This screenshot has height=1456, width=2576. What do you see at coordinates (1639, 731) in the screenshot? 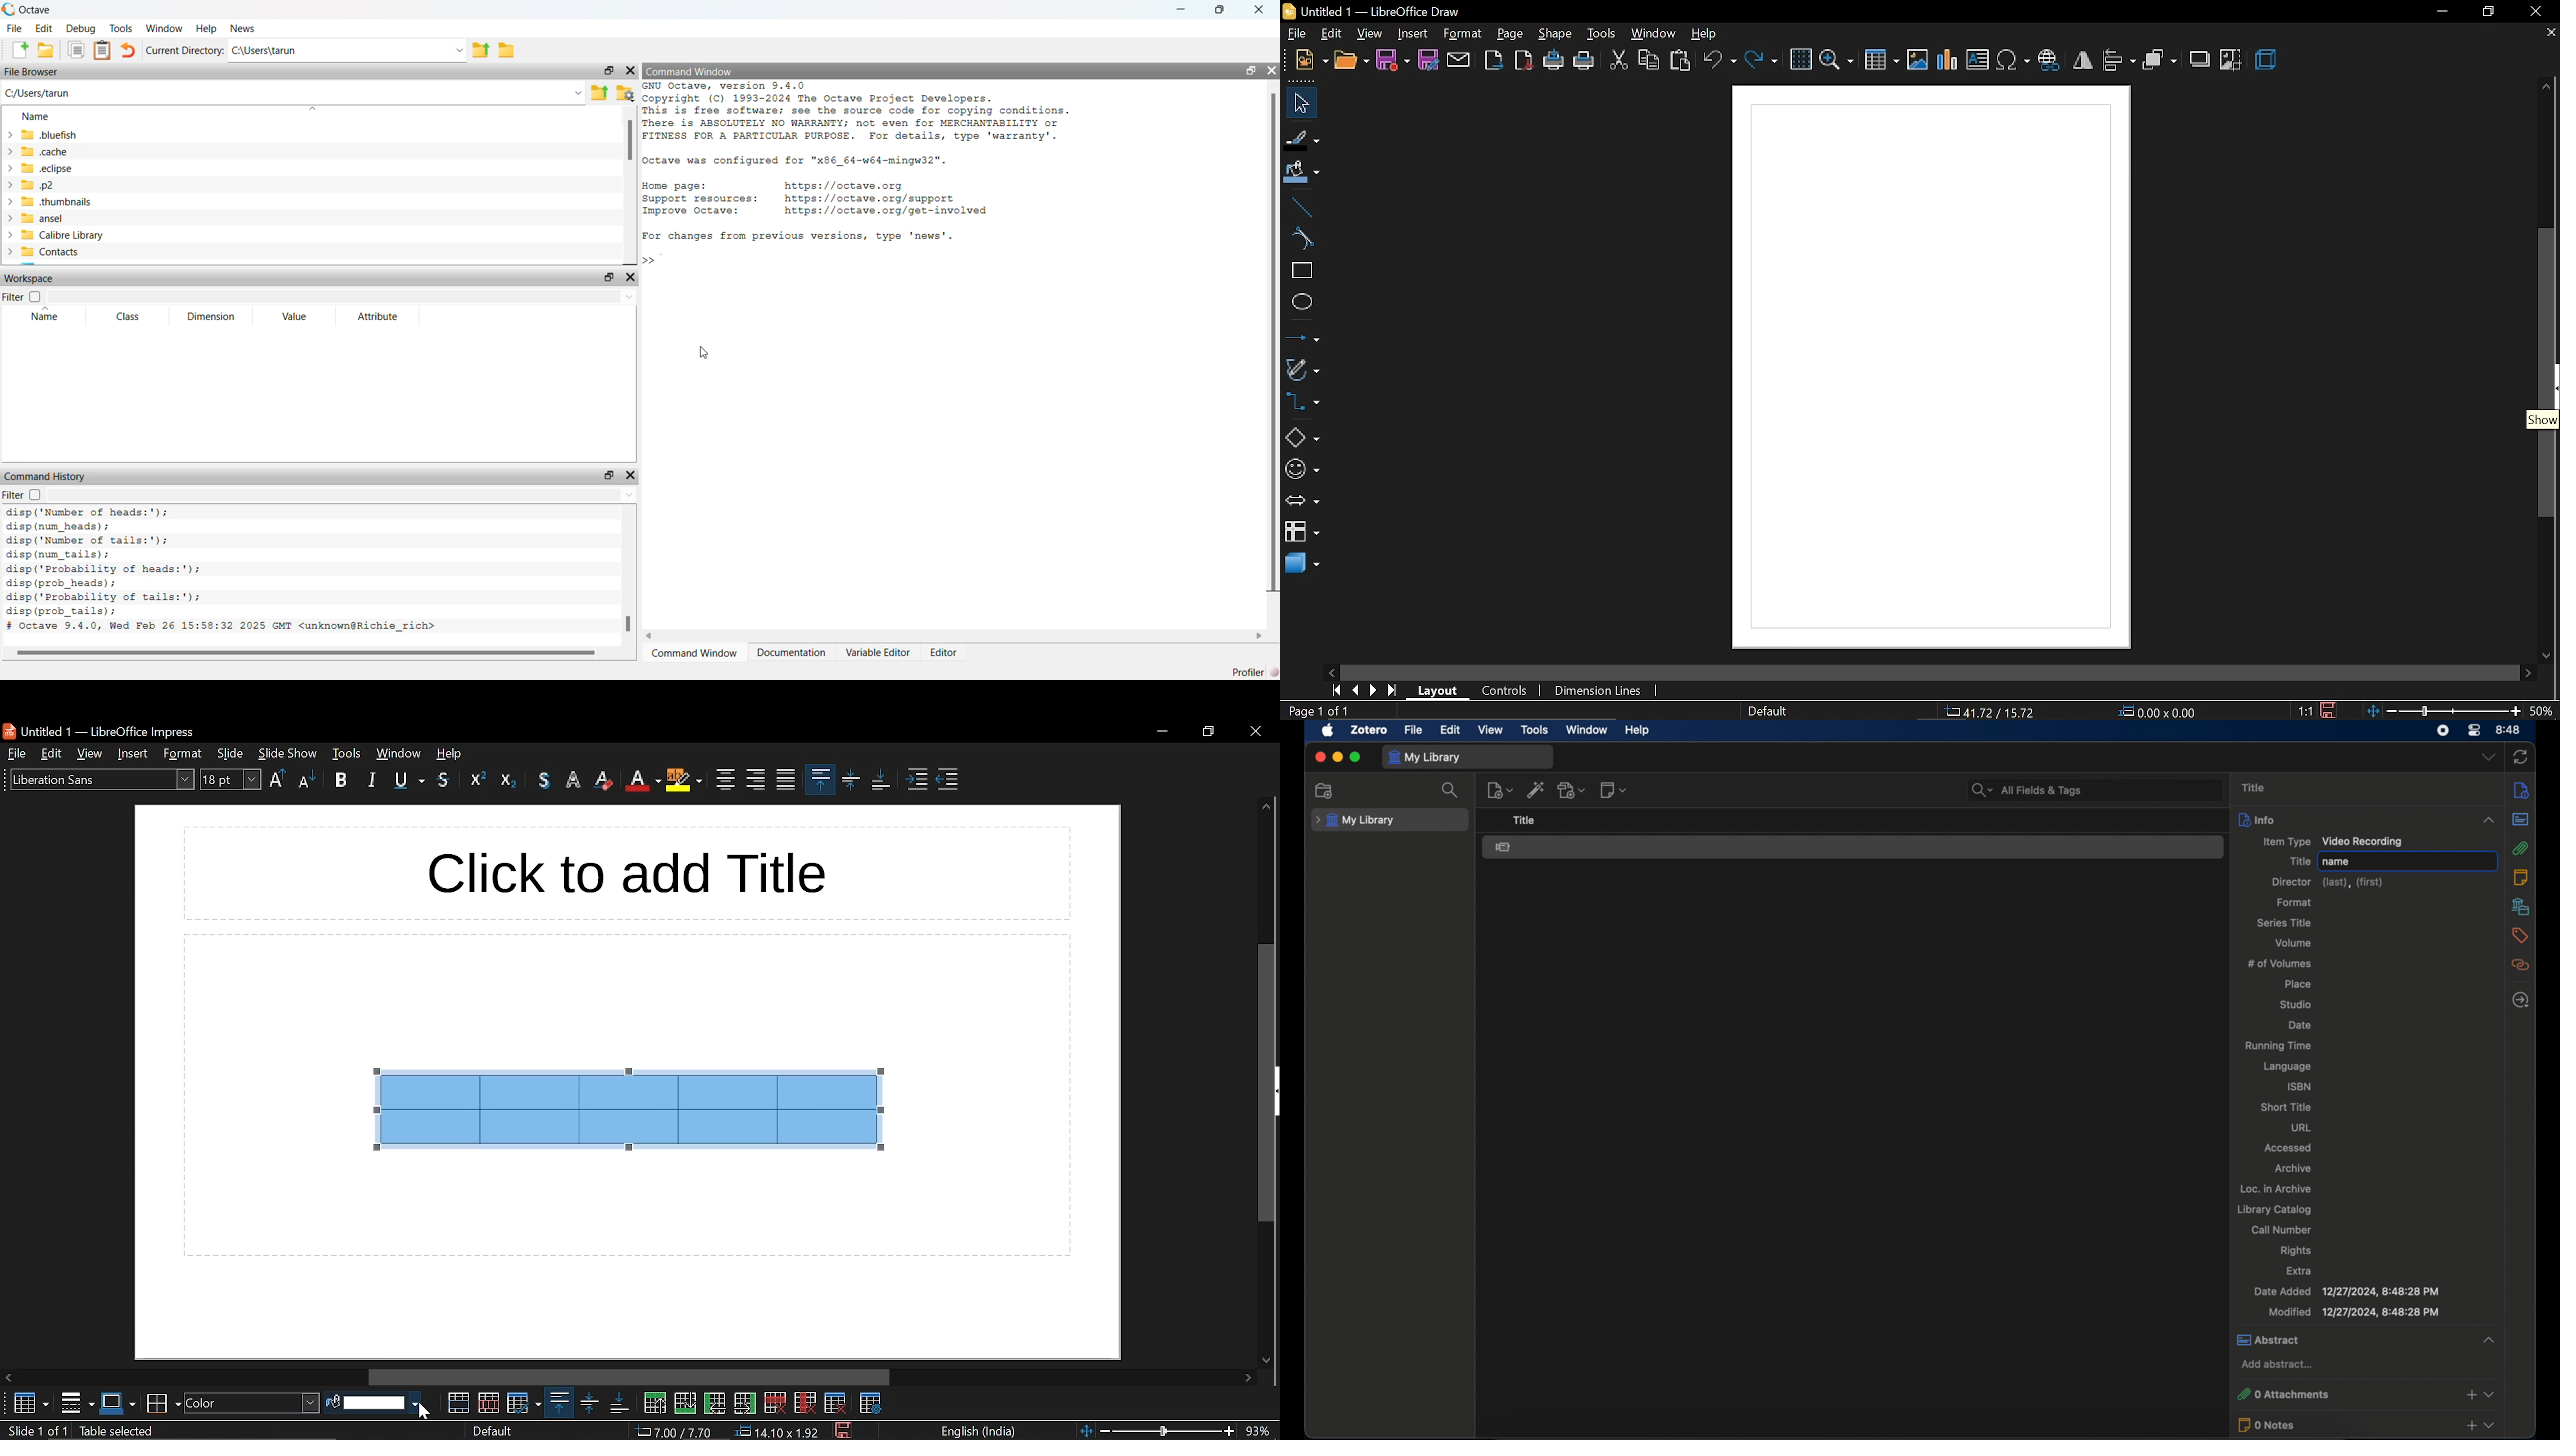
I see `help` at bounding box center [1639, 731].